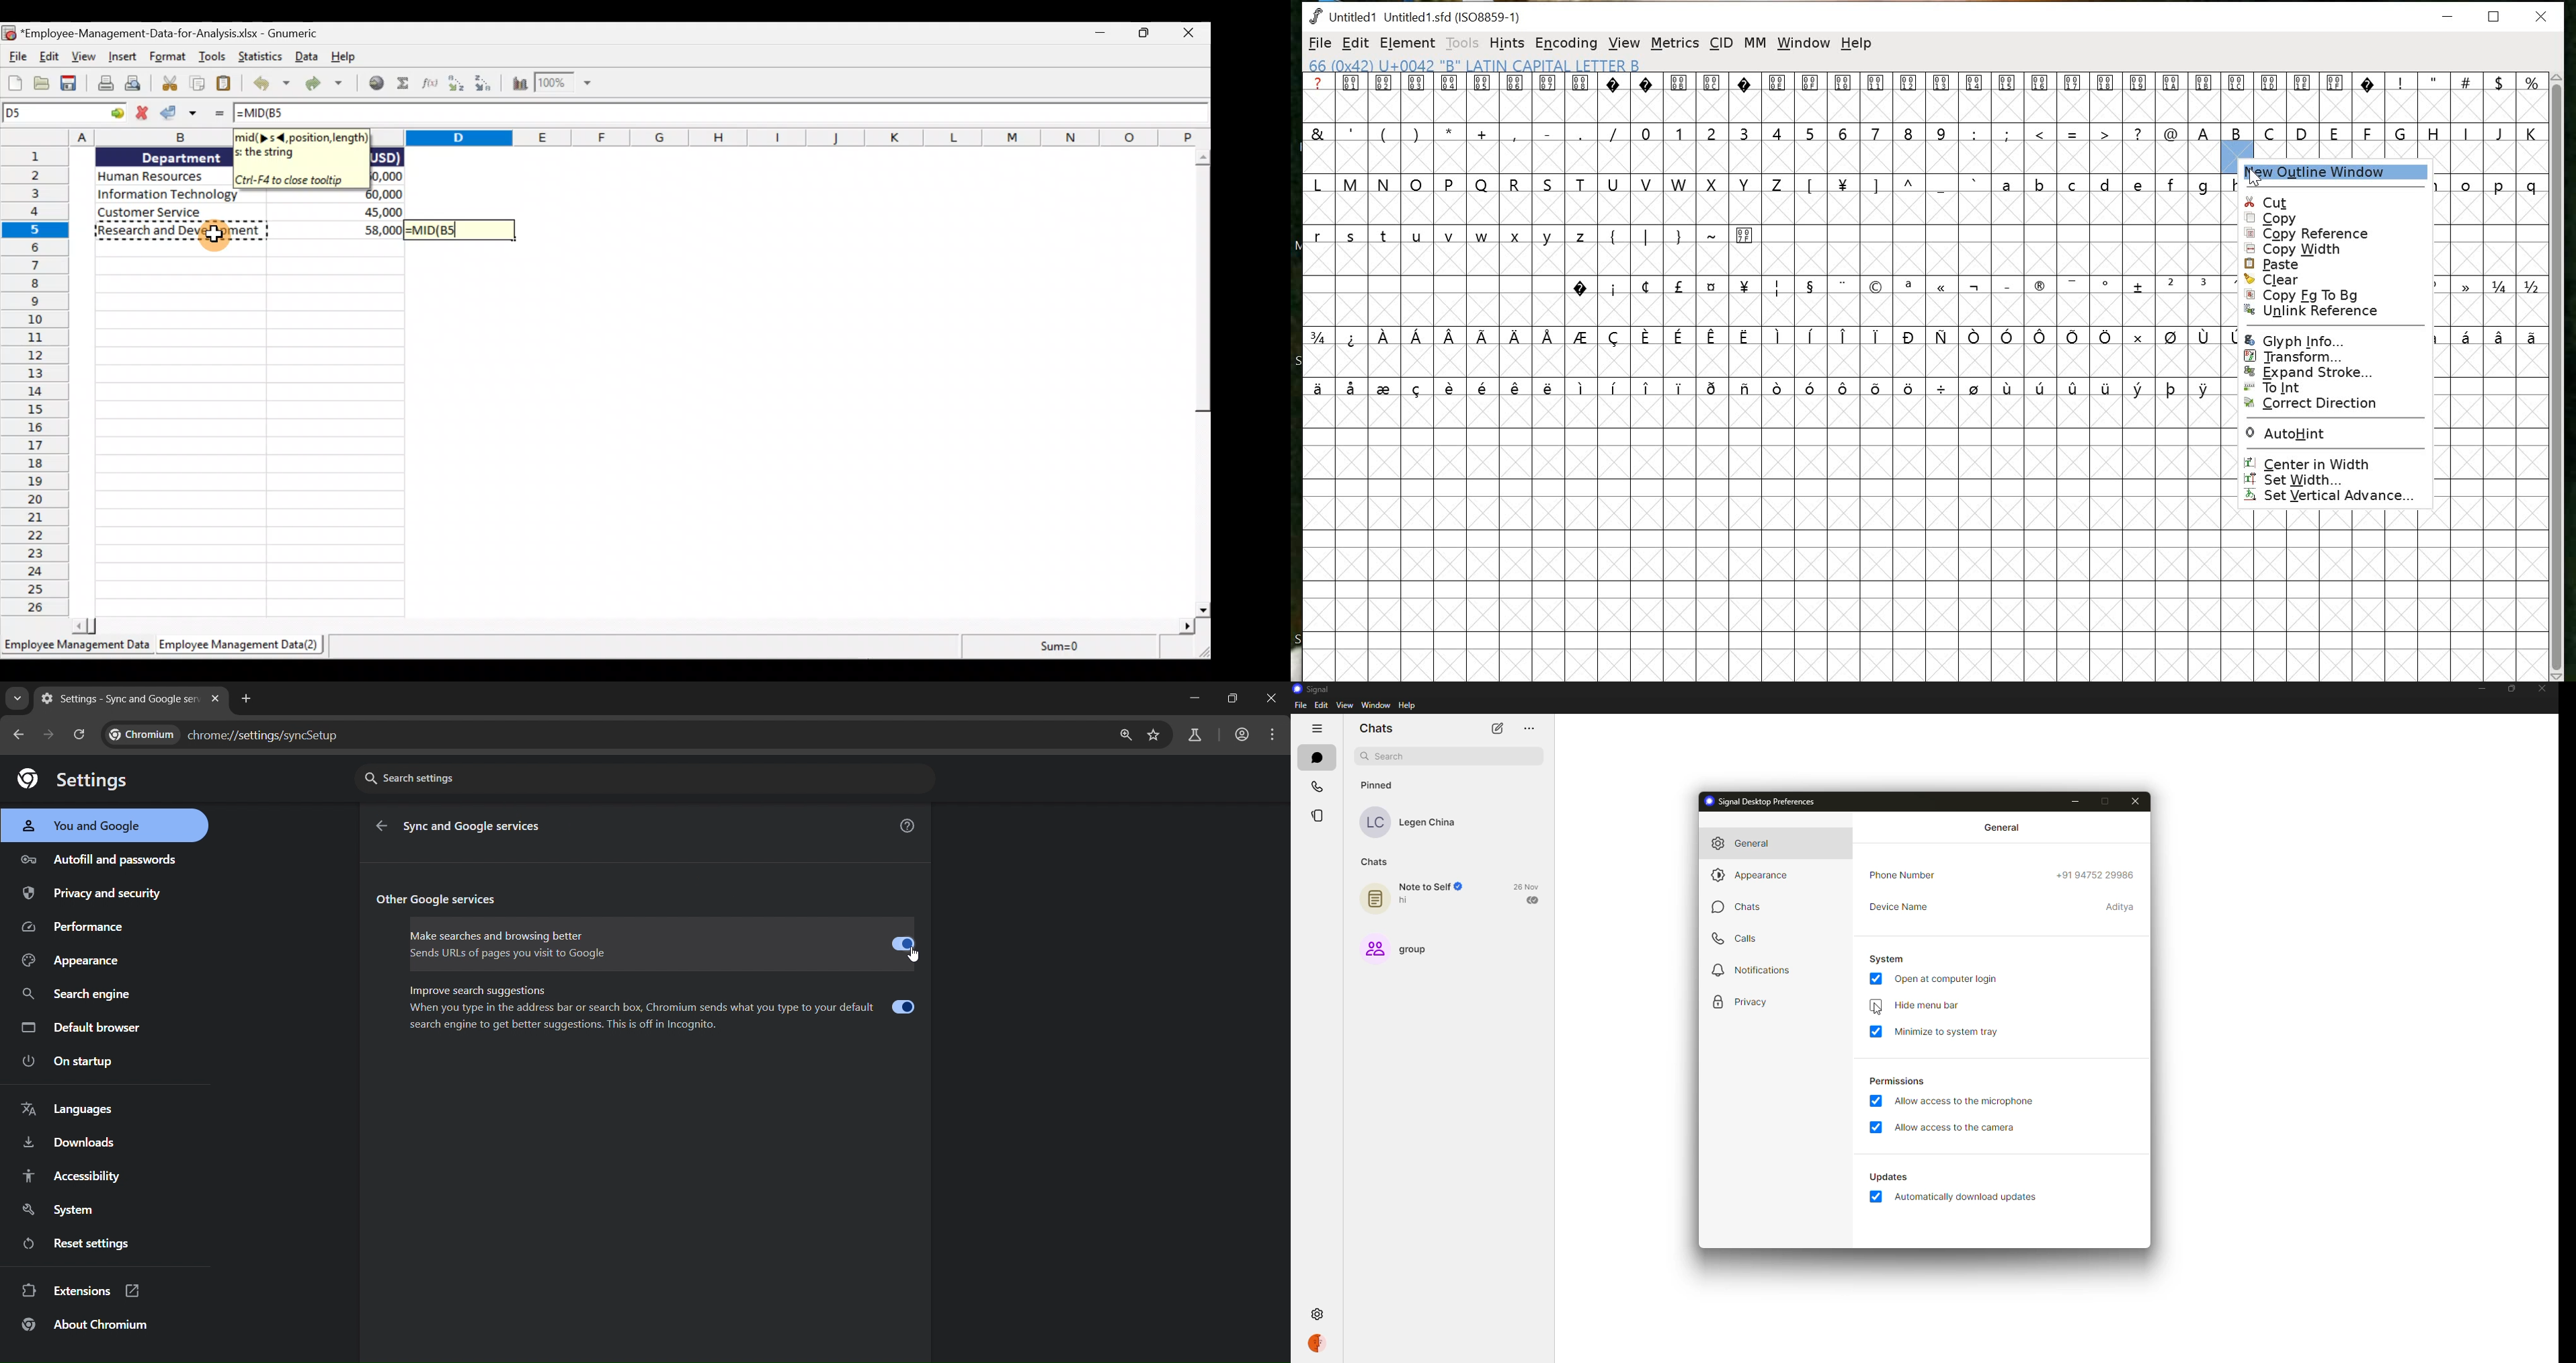  What do you see at coordinates (1414, 896) in the screenshot?
I see `note to self` at bounding box center [1414, 896].